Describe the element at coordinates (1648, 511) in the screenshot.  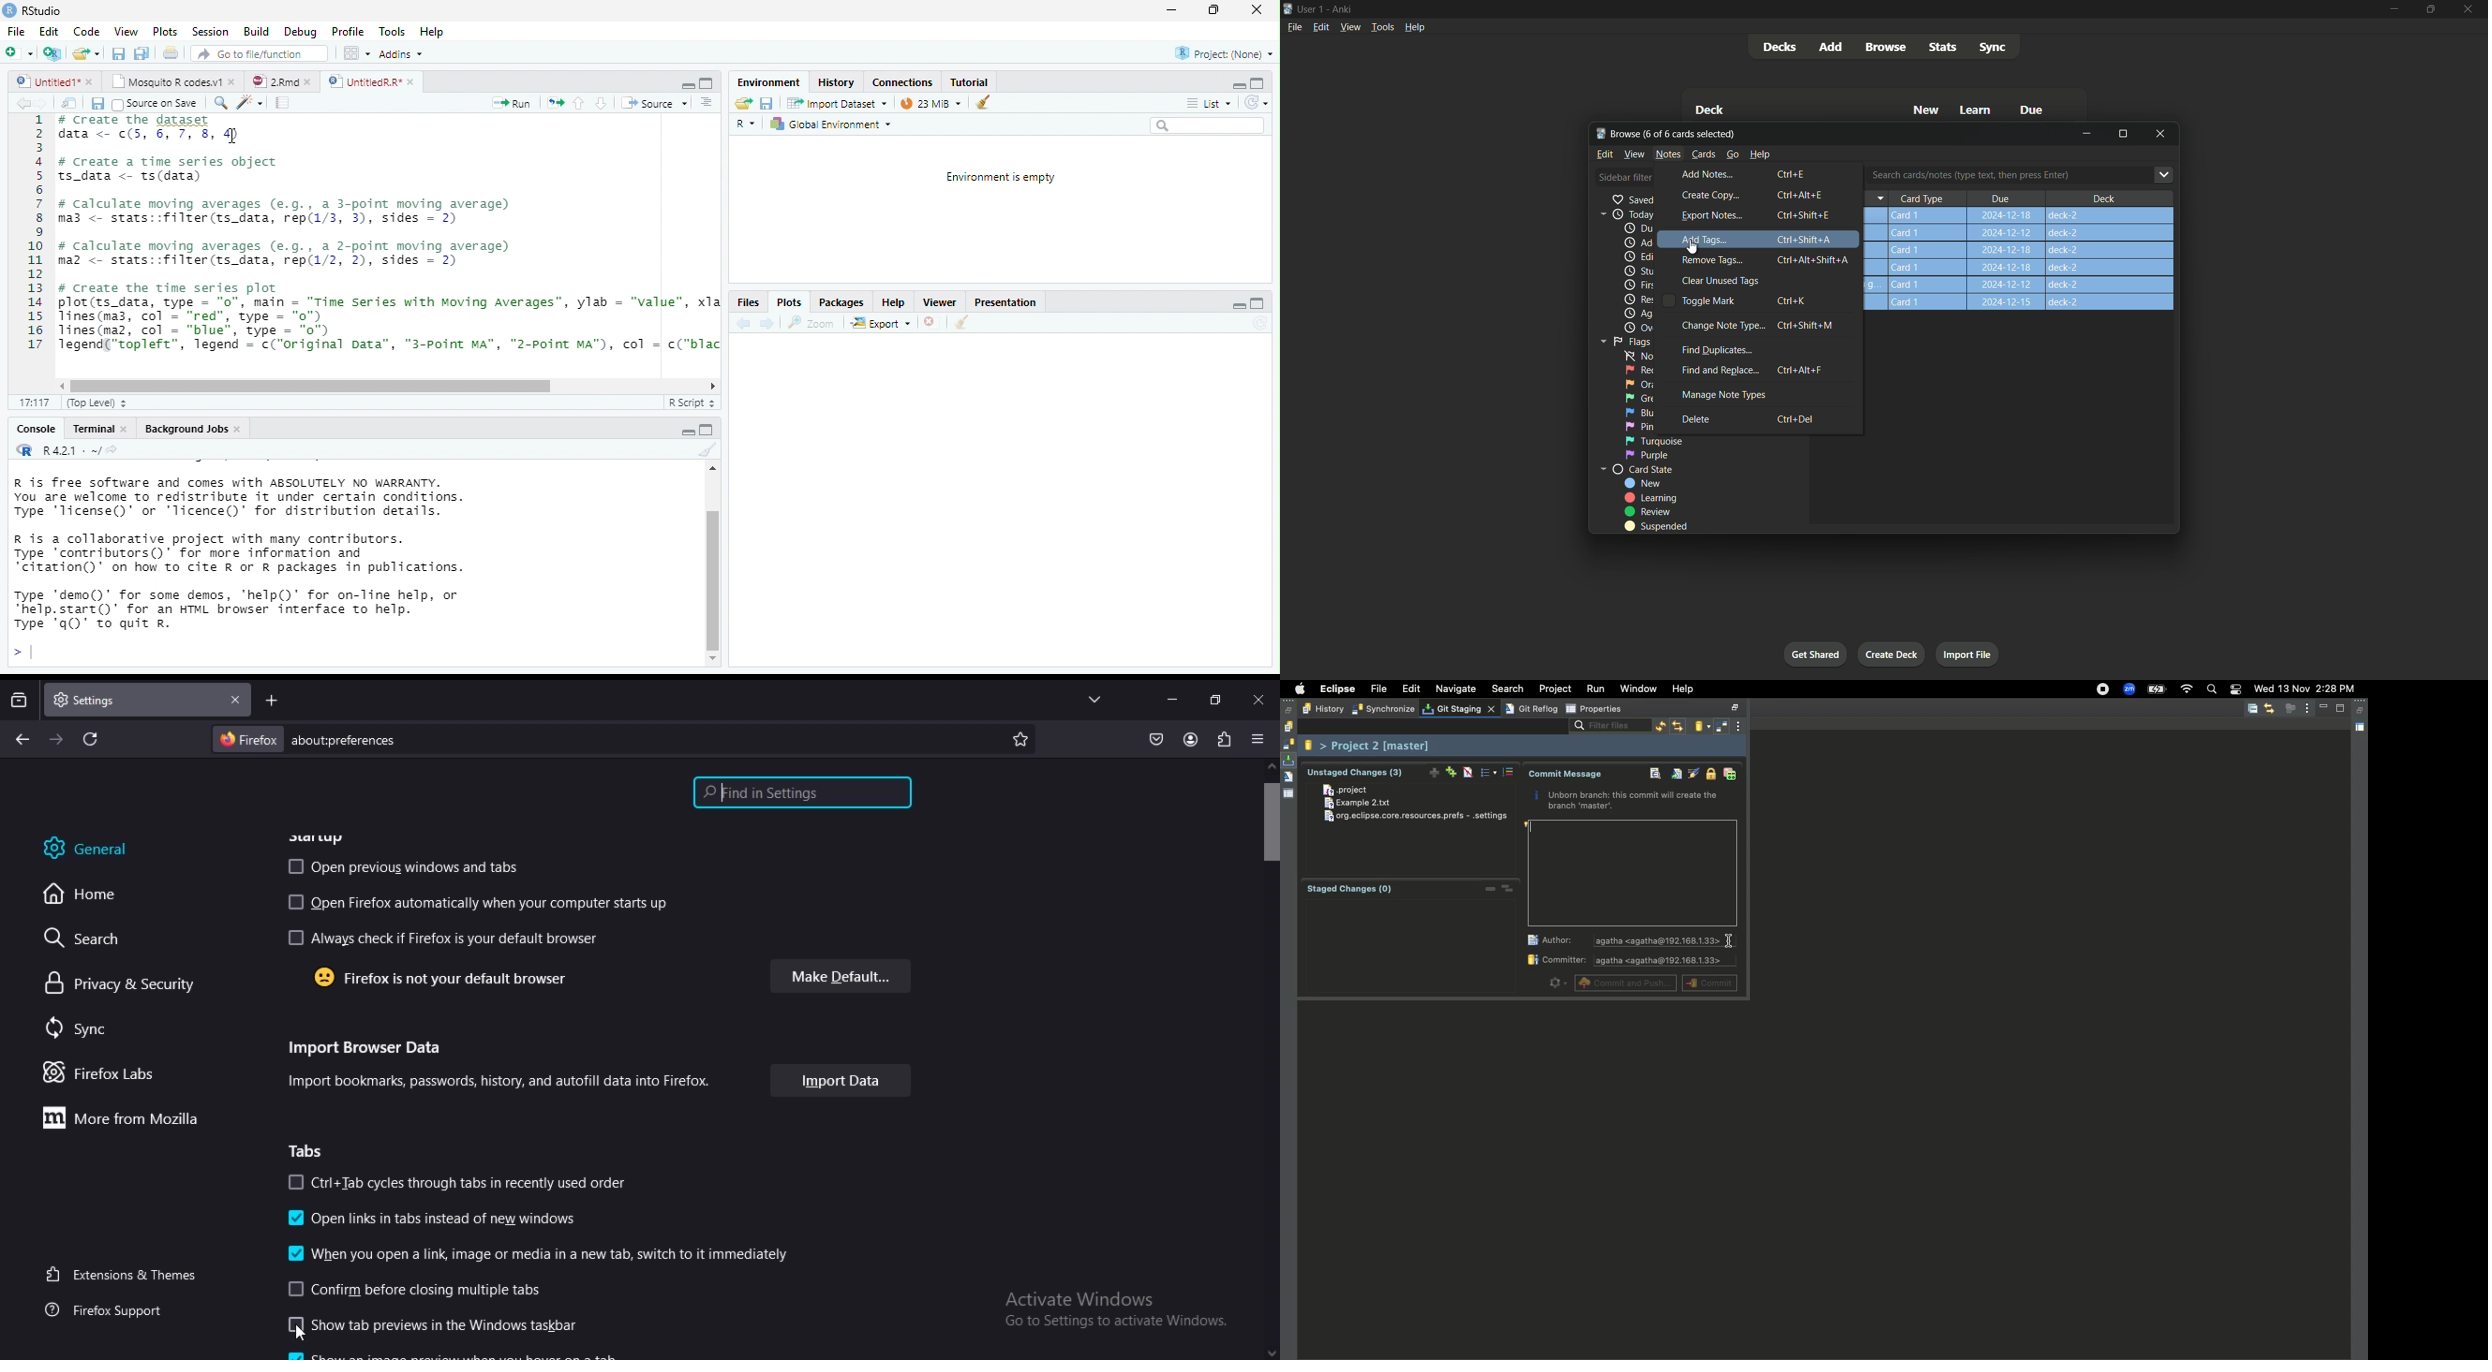
I see `review` at that location.